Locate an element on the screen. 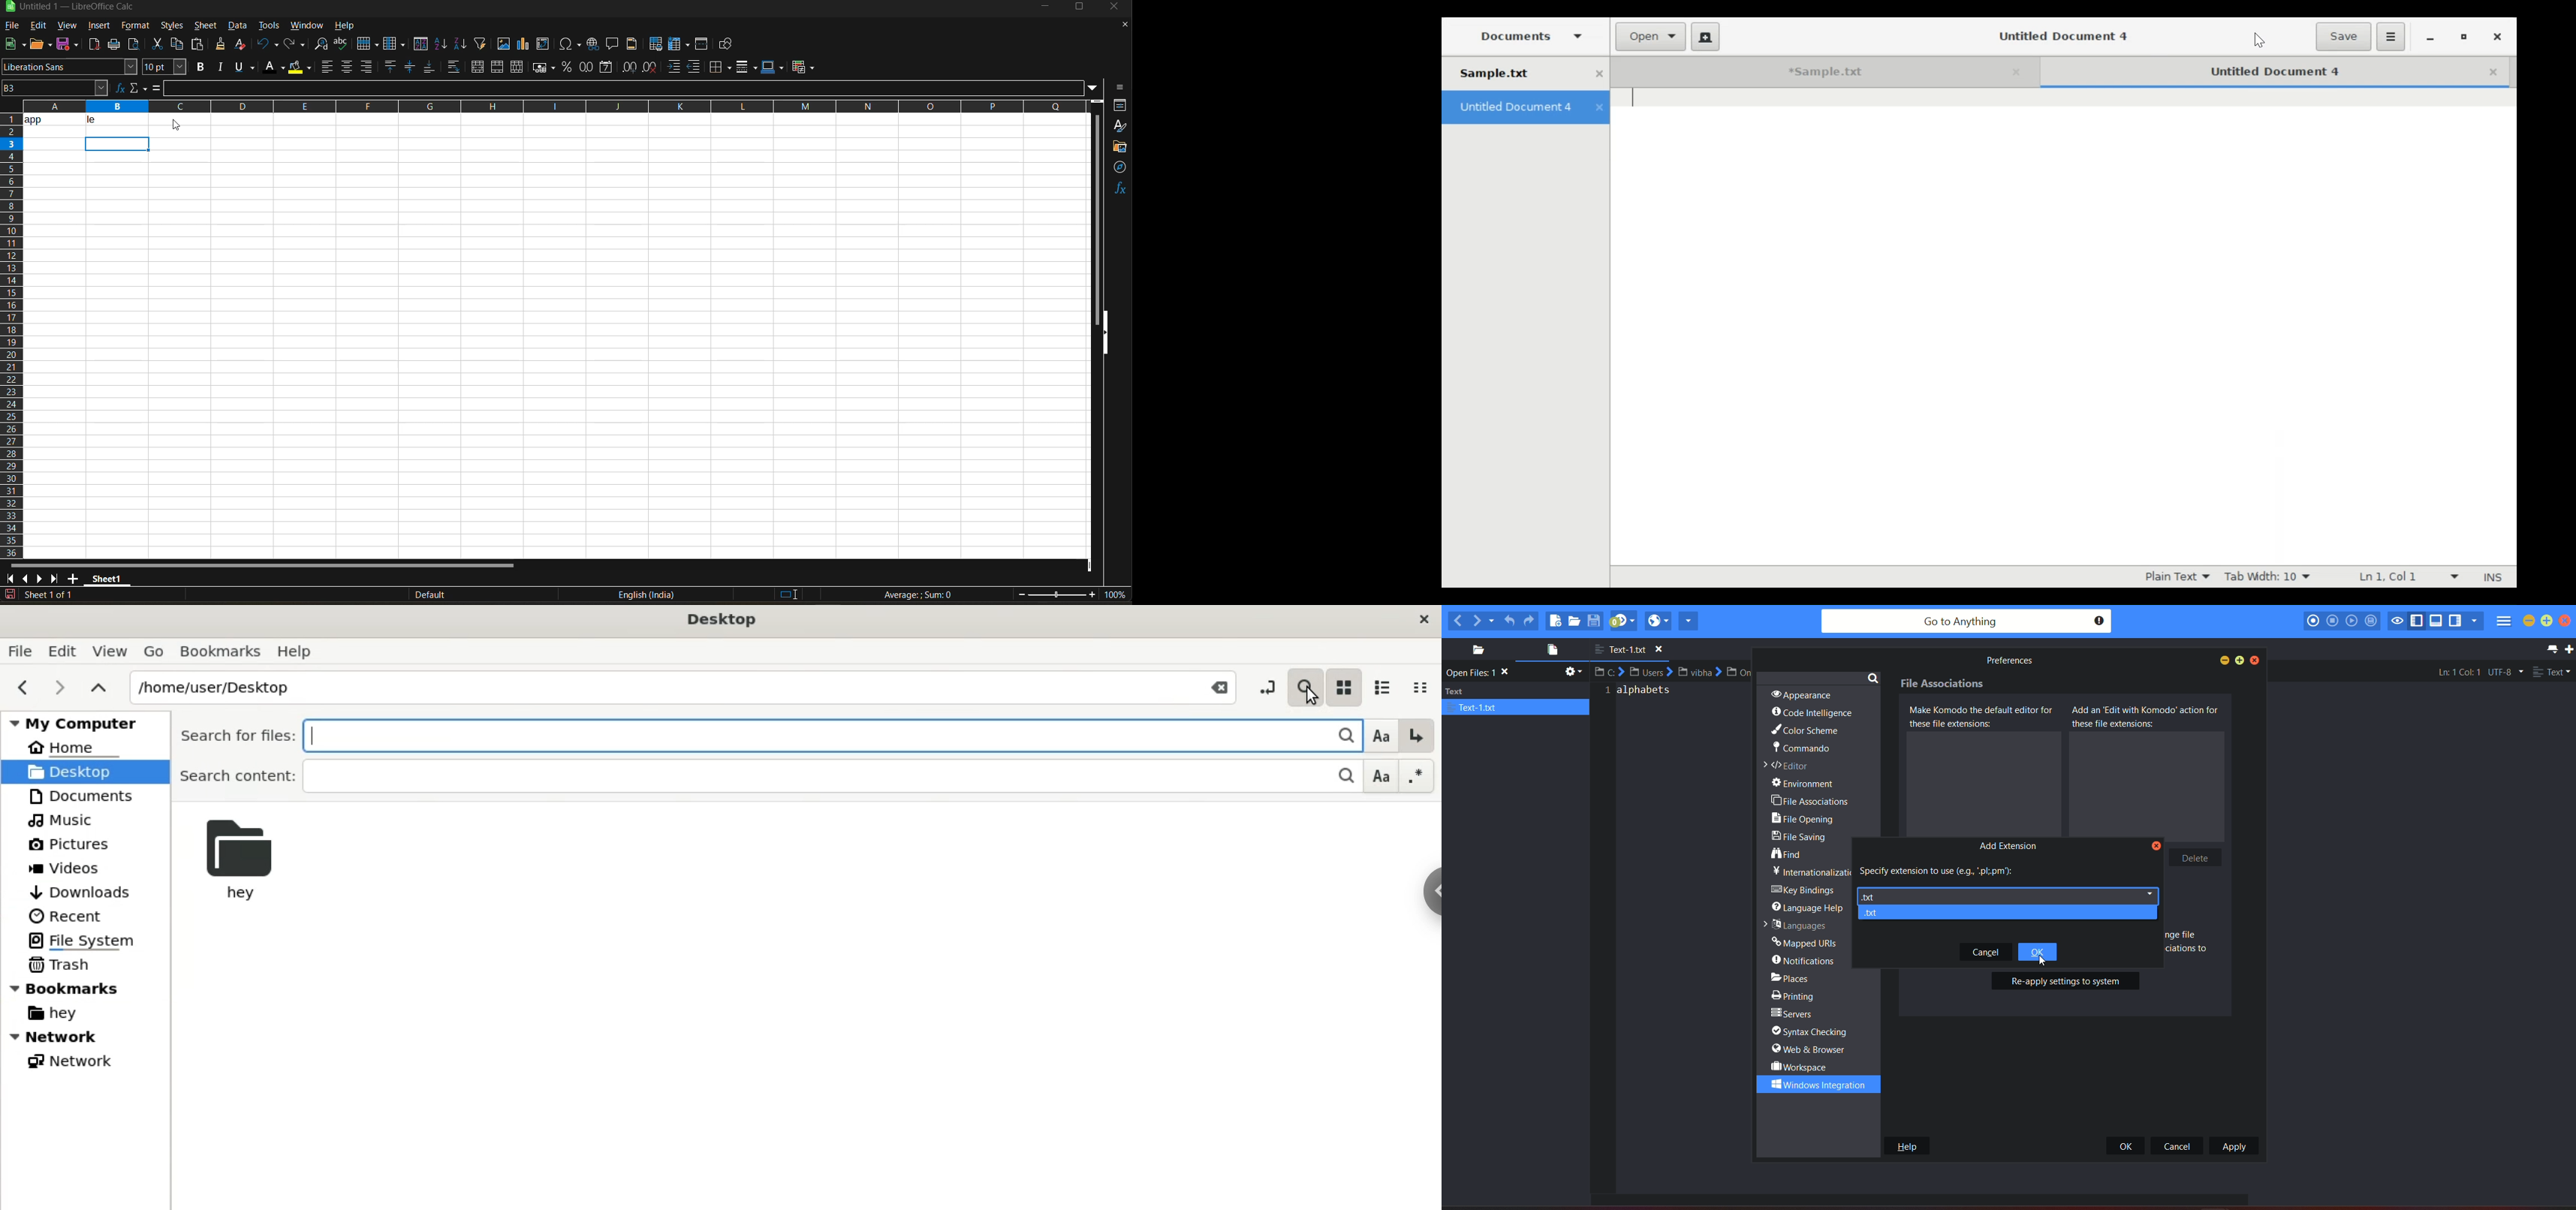 The width and height of the screenshot is (2576, 1232). File System is located at coordinates (77, 941).